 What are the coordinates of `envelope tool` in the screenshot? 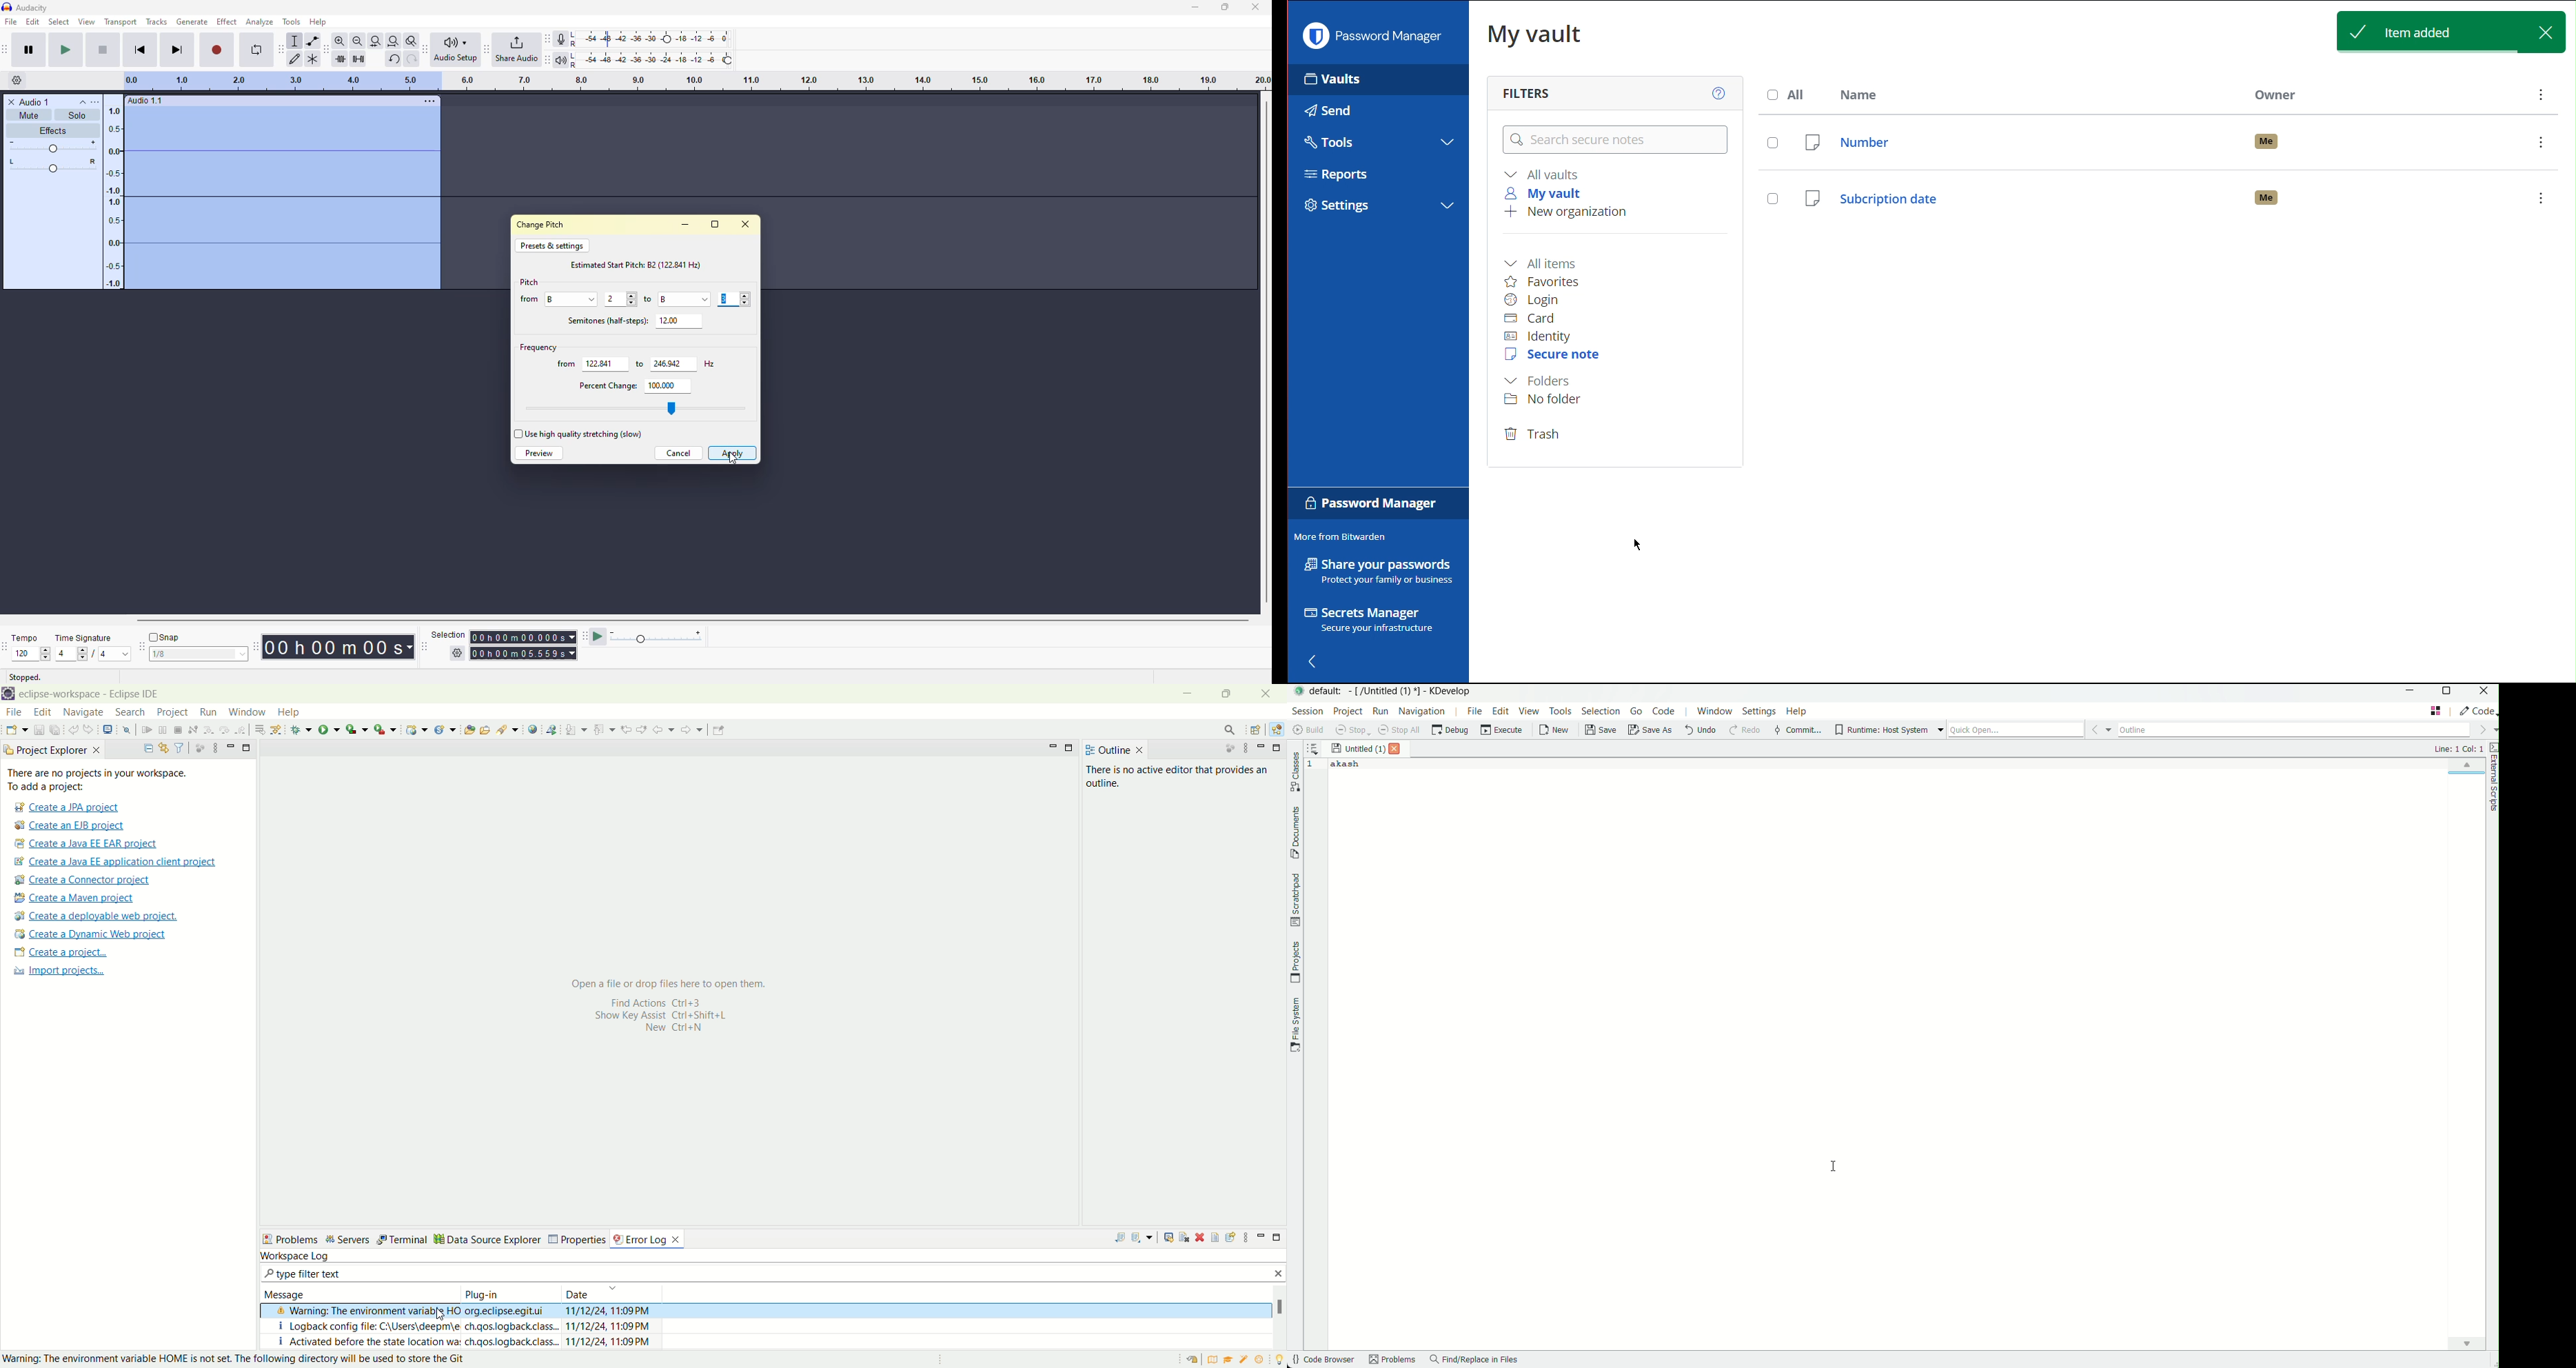 It's located at (313, 41).